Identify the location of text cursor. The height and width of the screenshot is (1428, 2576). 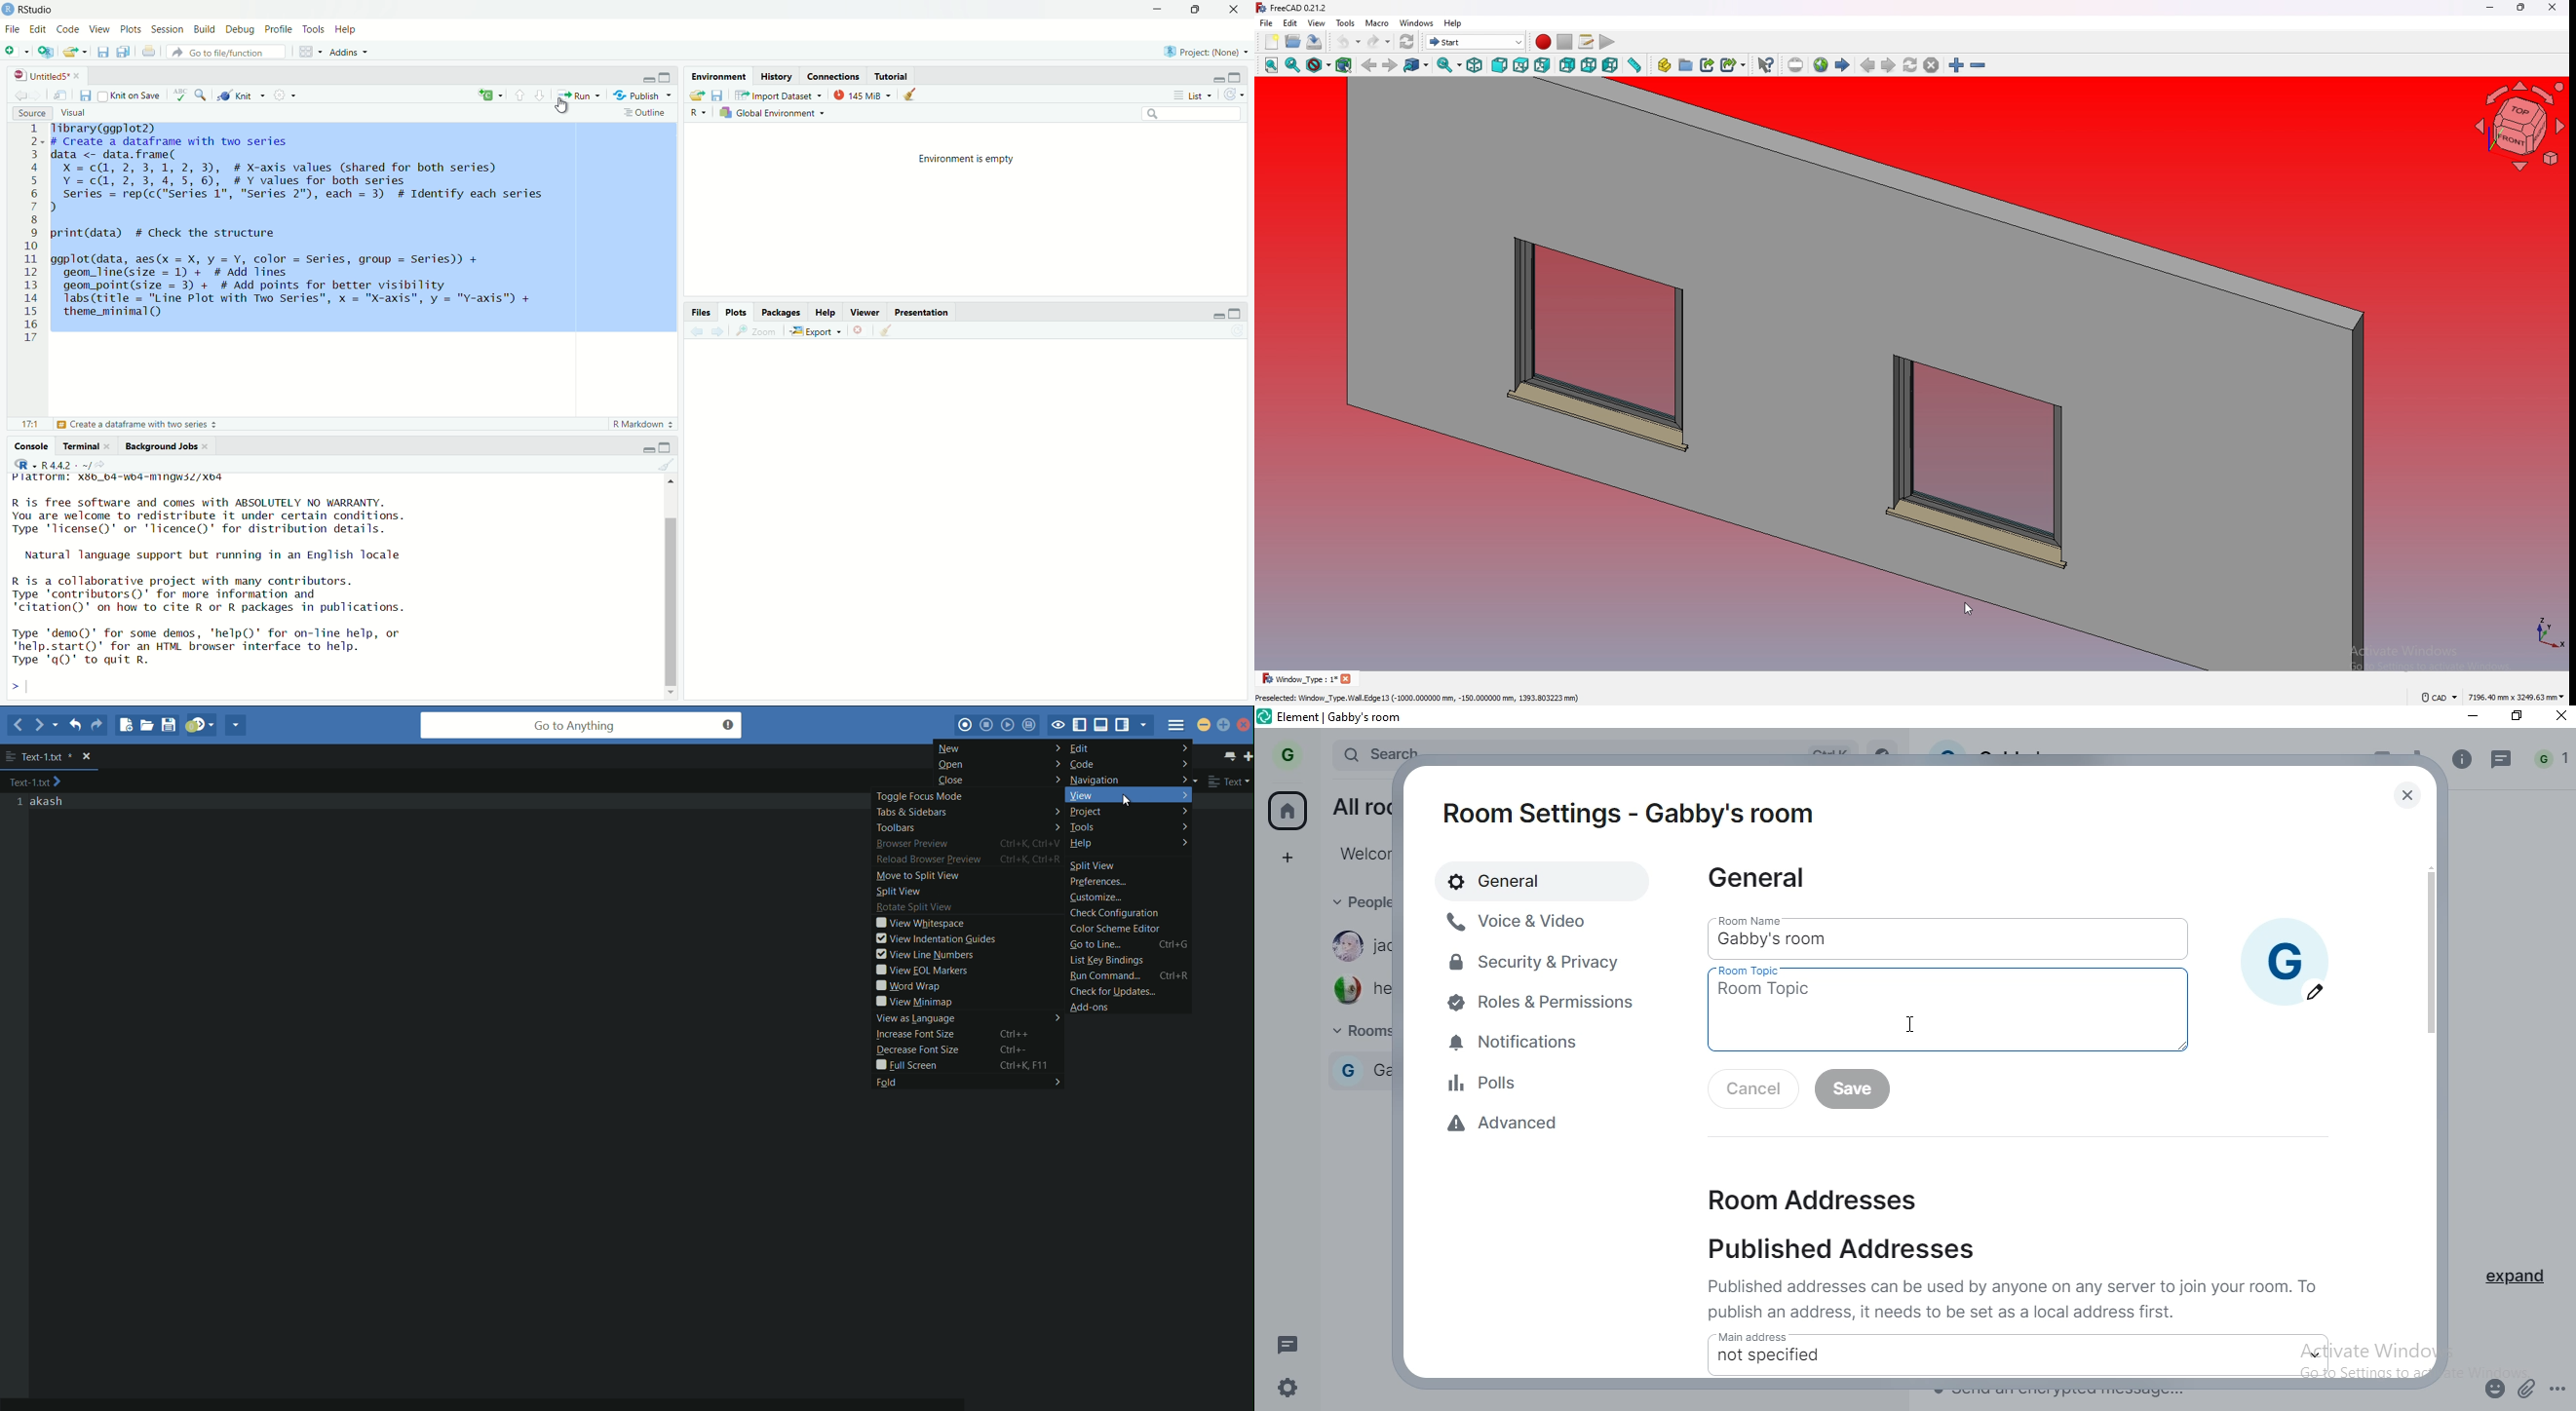
(1910, 1024).